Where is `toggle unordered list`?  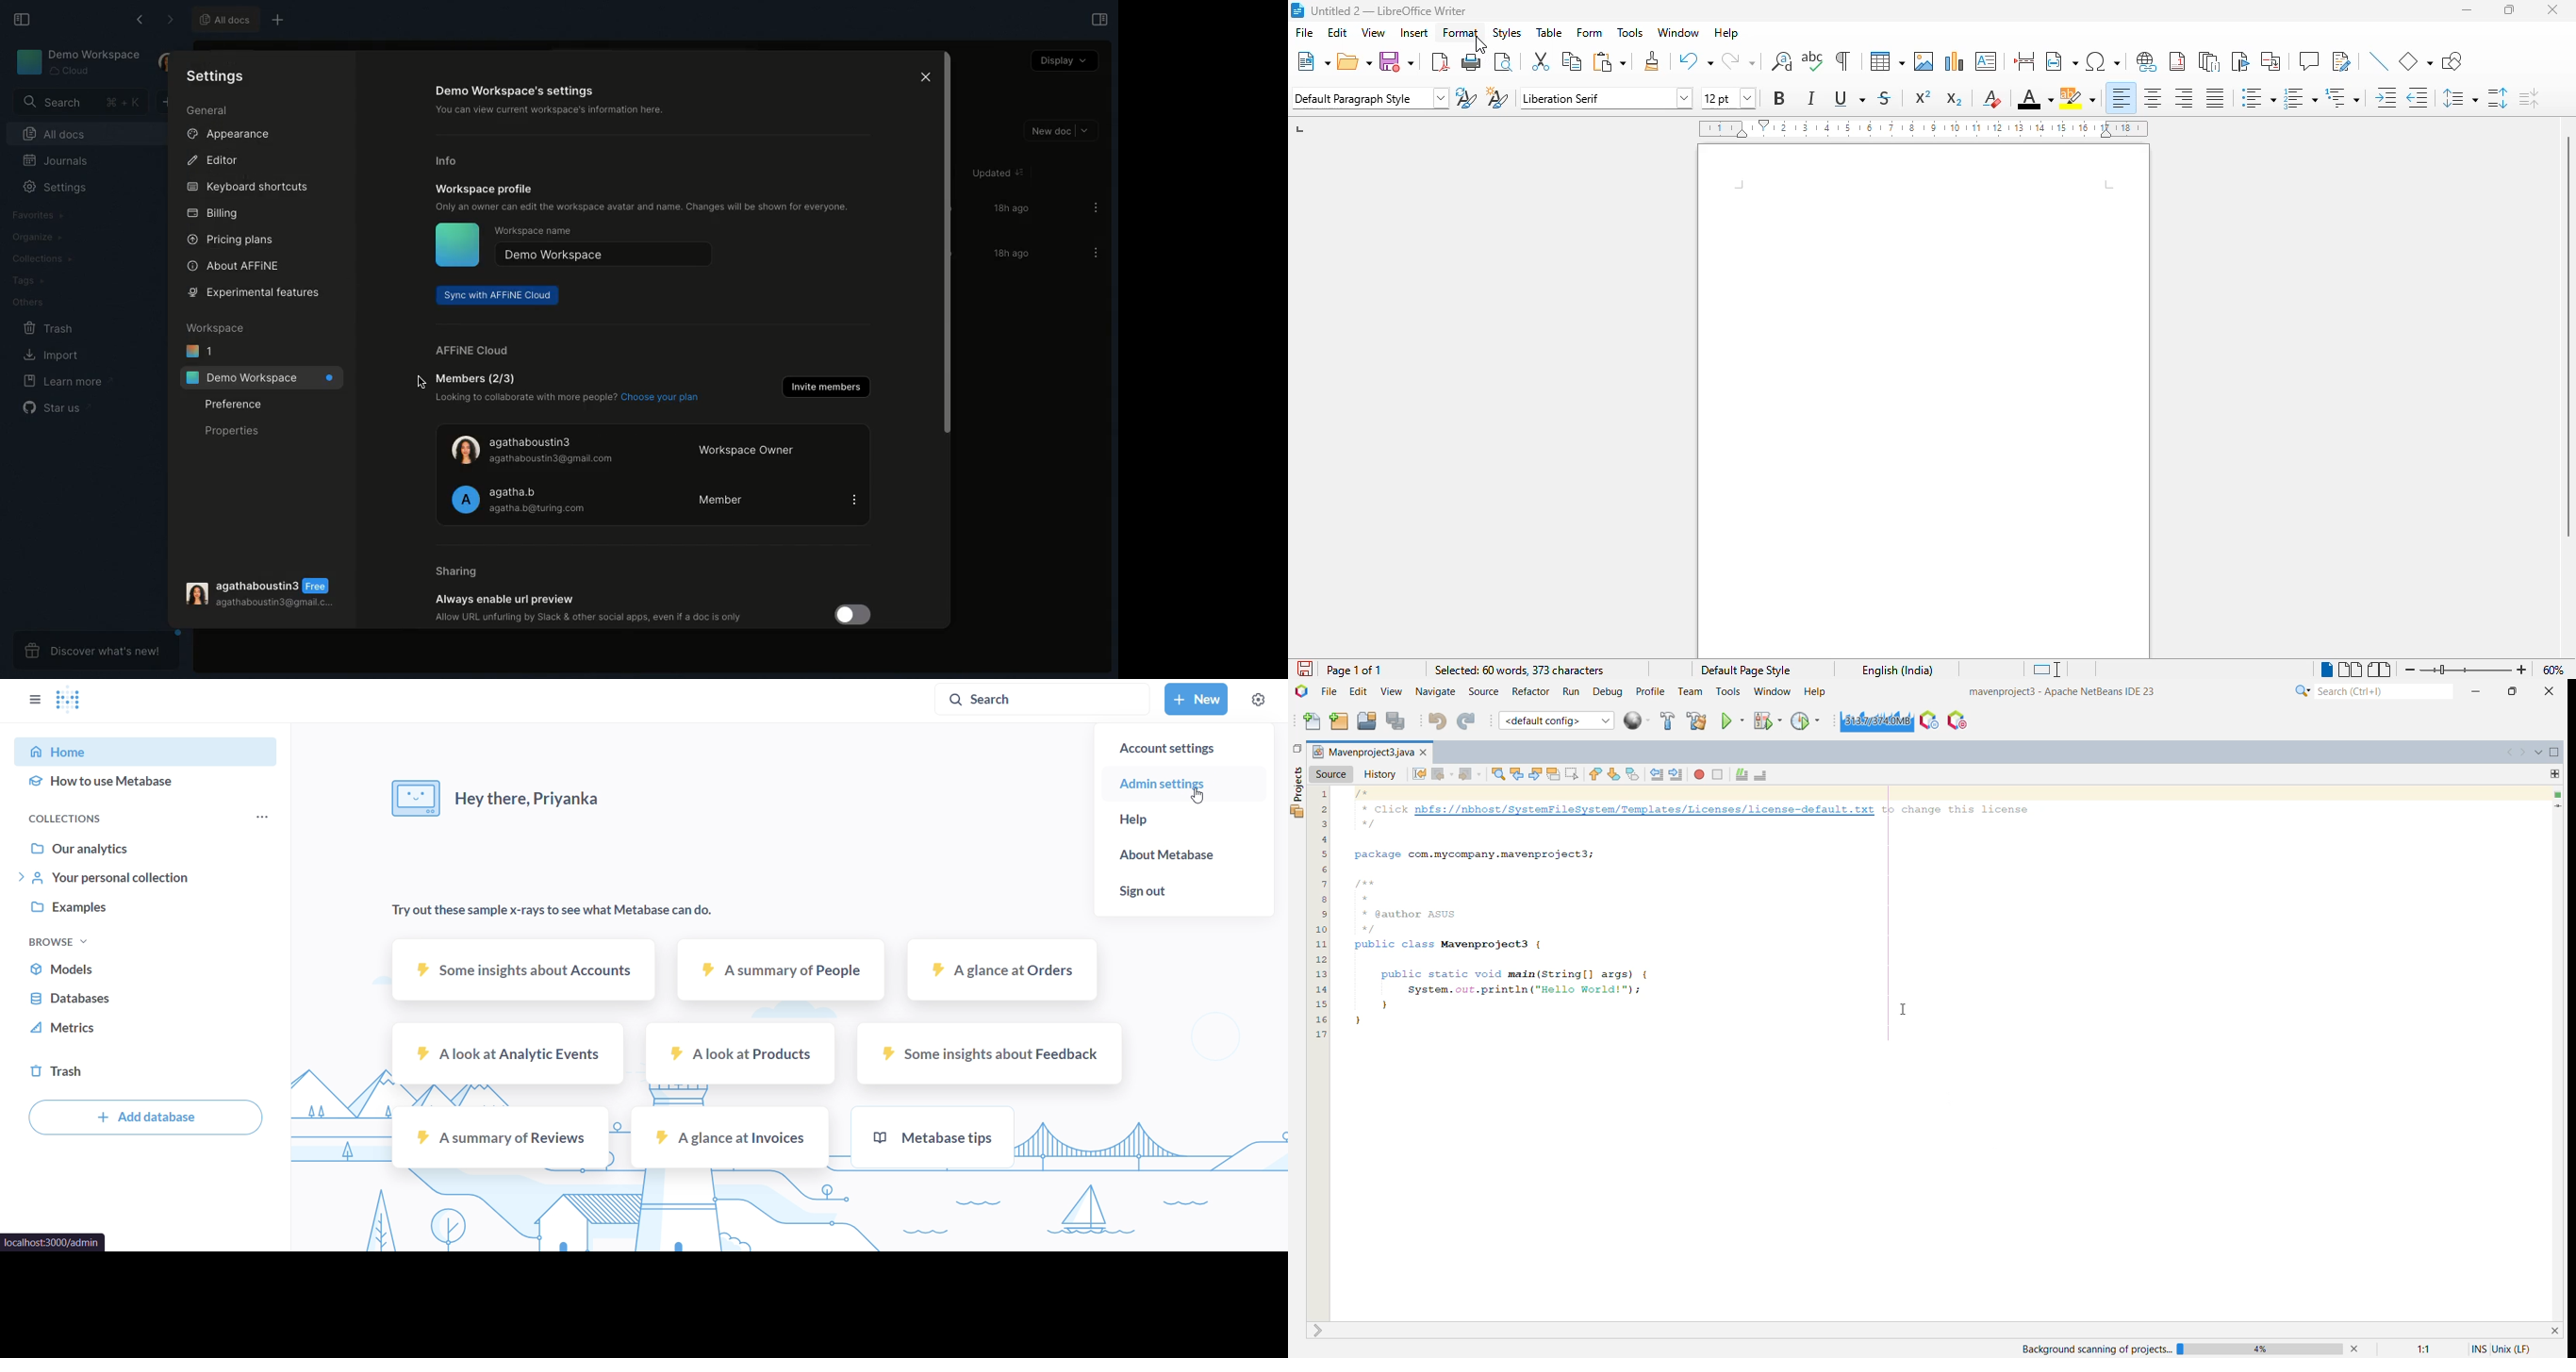
toggle unordered list is located at coordinates (2258, 97).